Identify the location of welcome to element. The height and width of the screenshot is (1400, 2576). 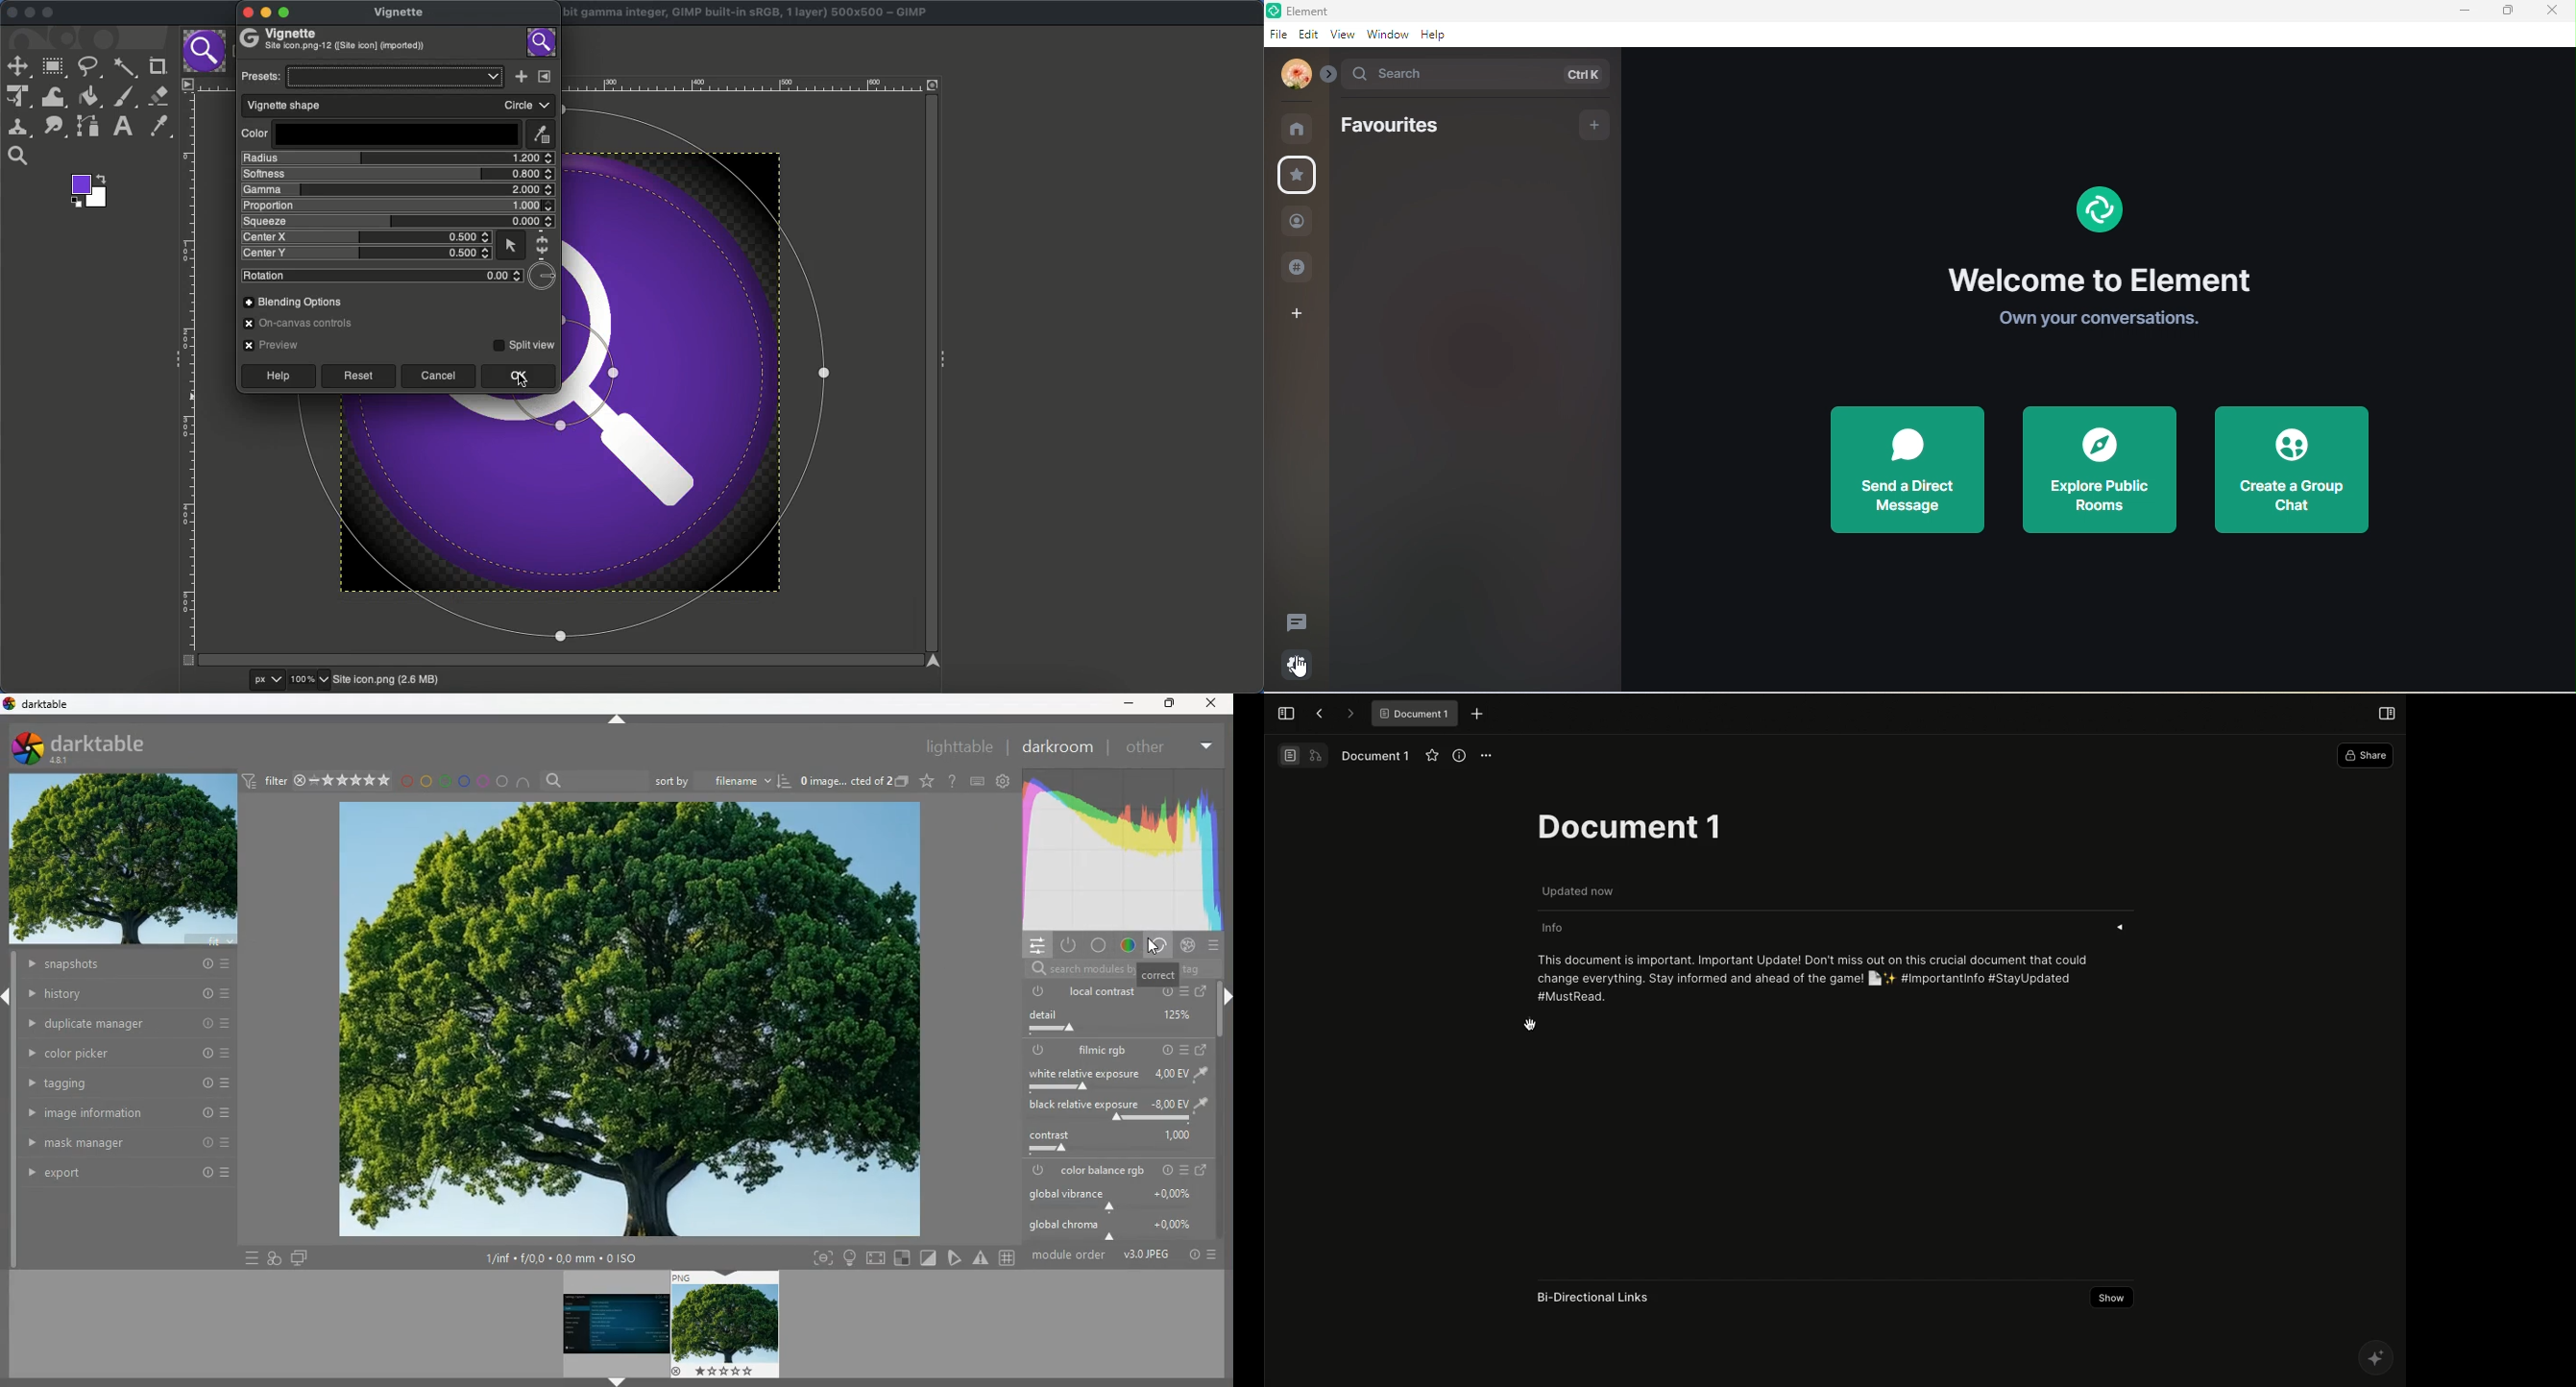
(2102, 278).